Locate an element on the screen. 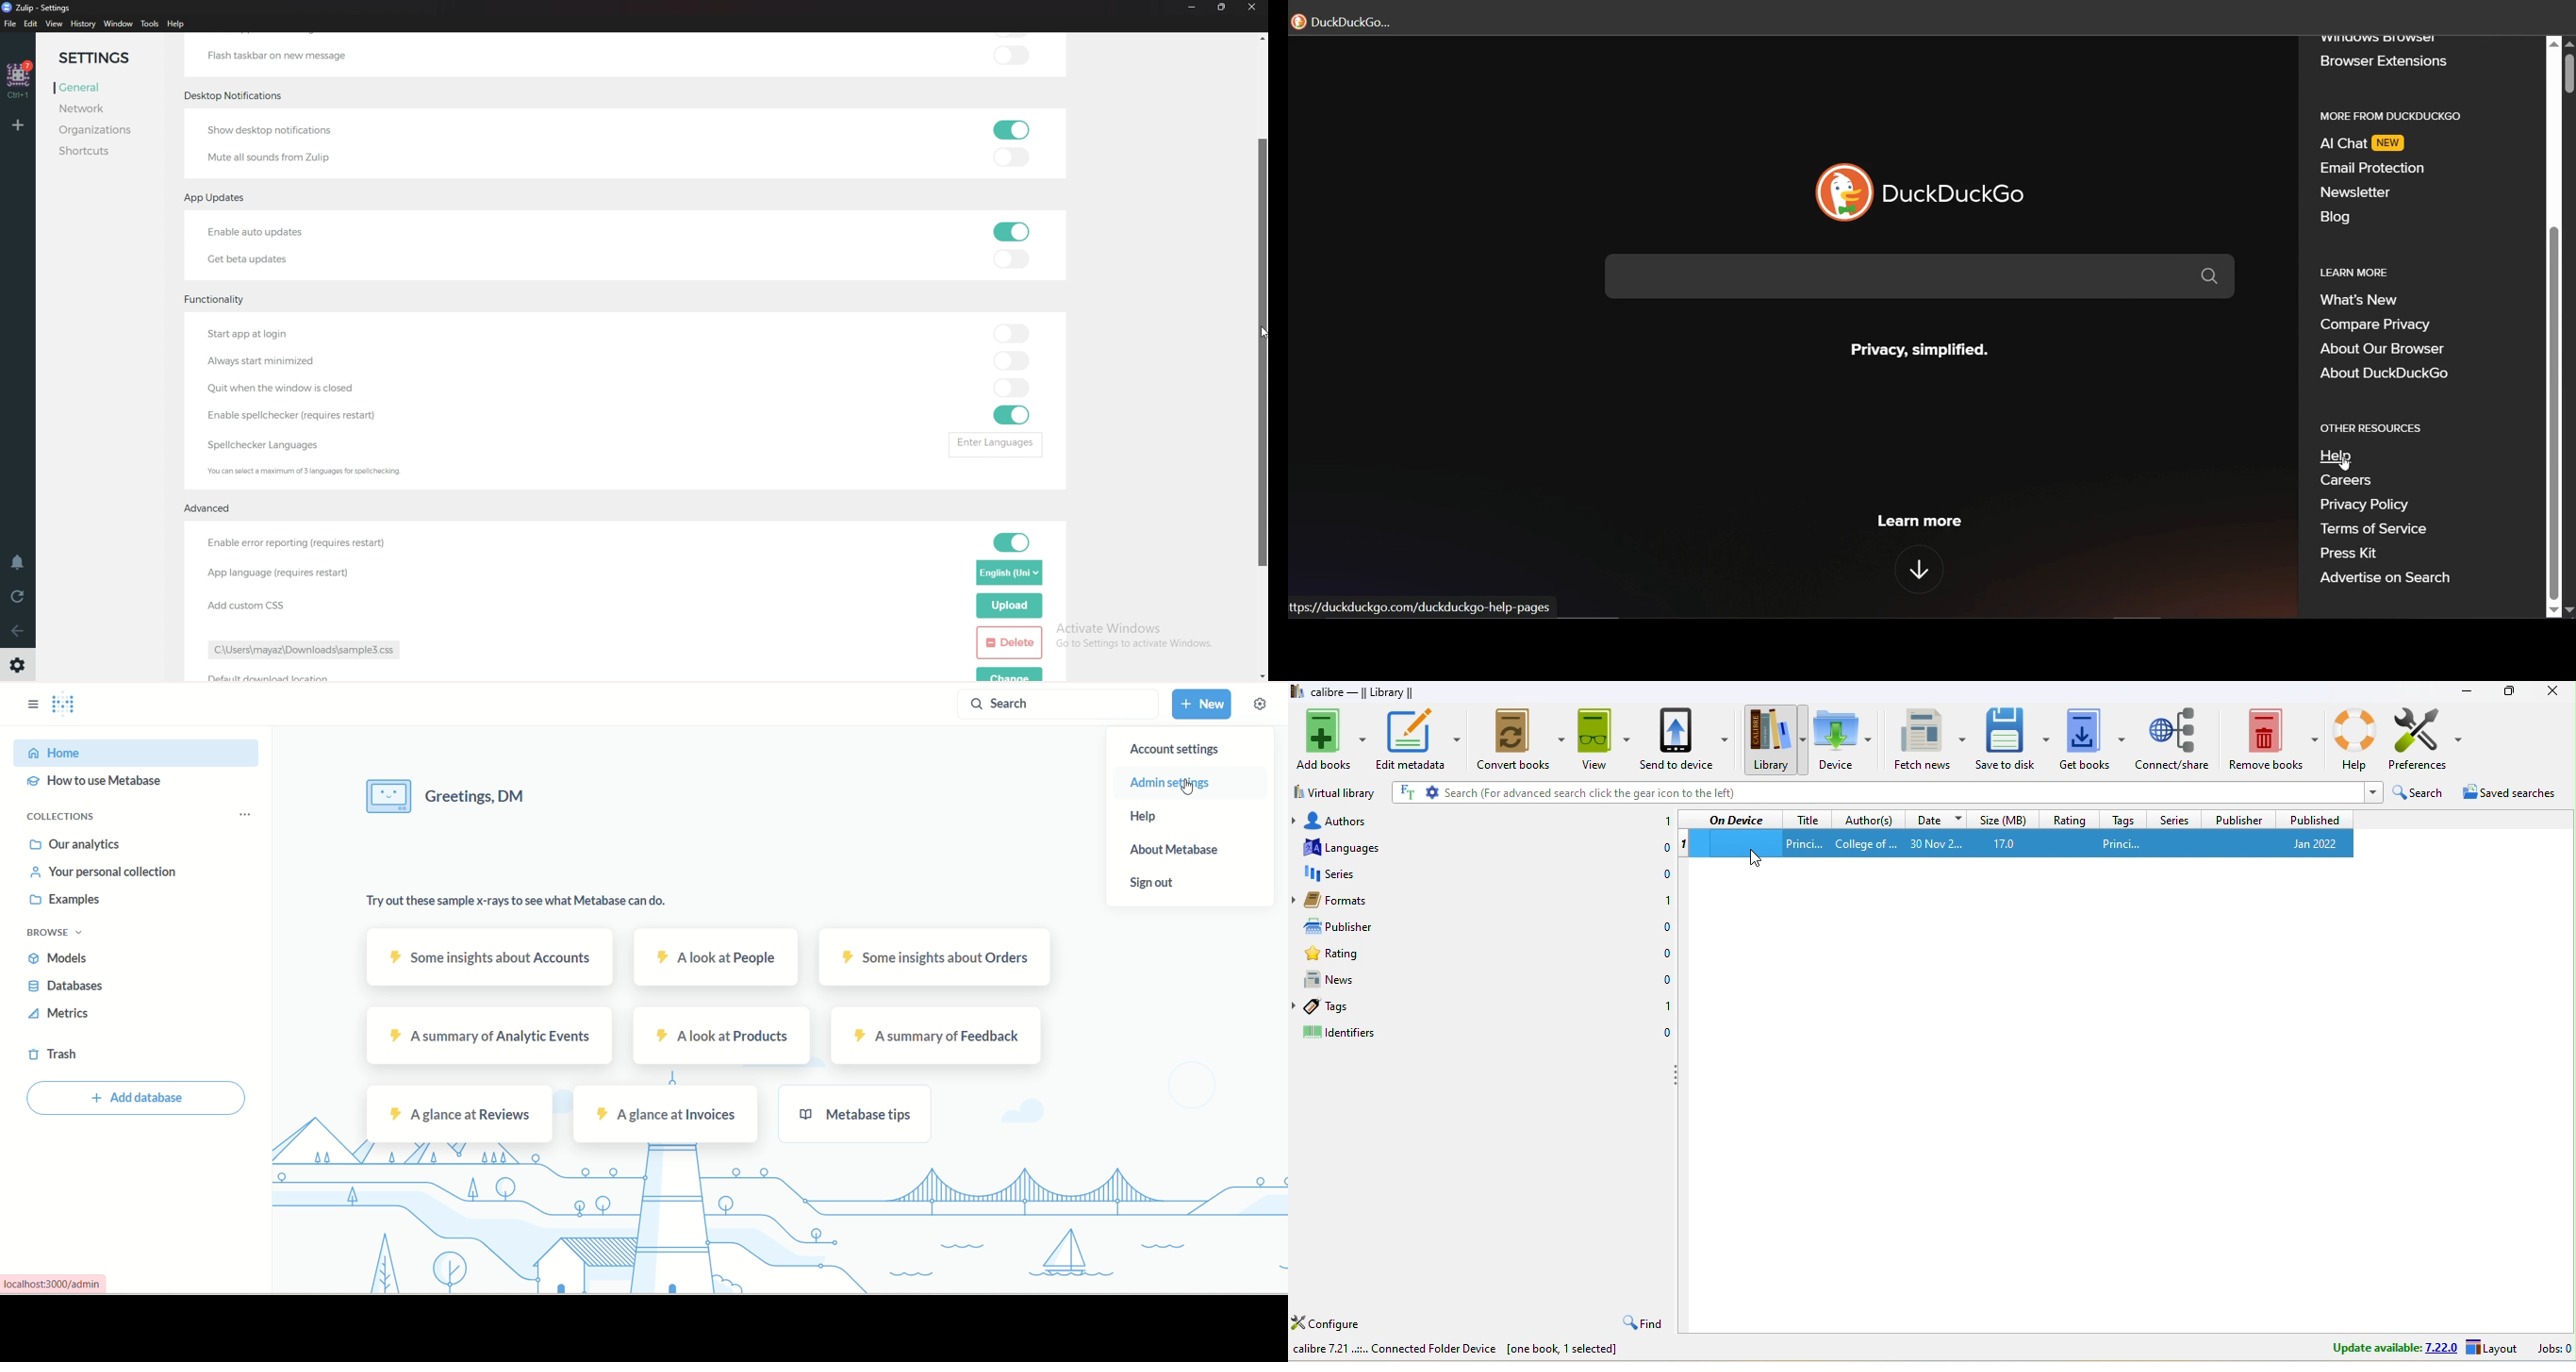 Image resolution: width=2576 pixels, height=1372 pixels. Minimize is located at coordinates (1194, 7).